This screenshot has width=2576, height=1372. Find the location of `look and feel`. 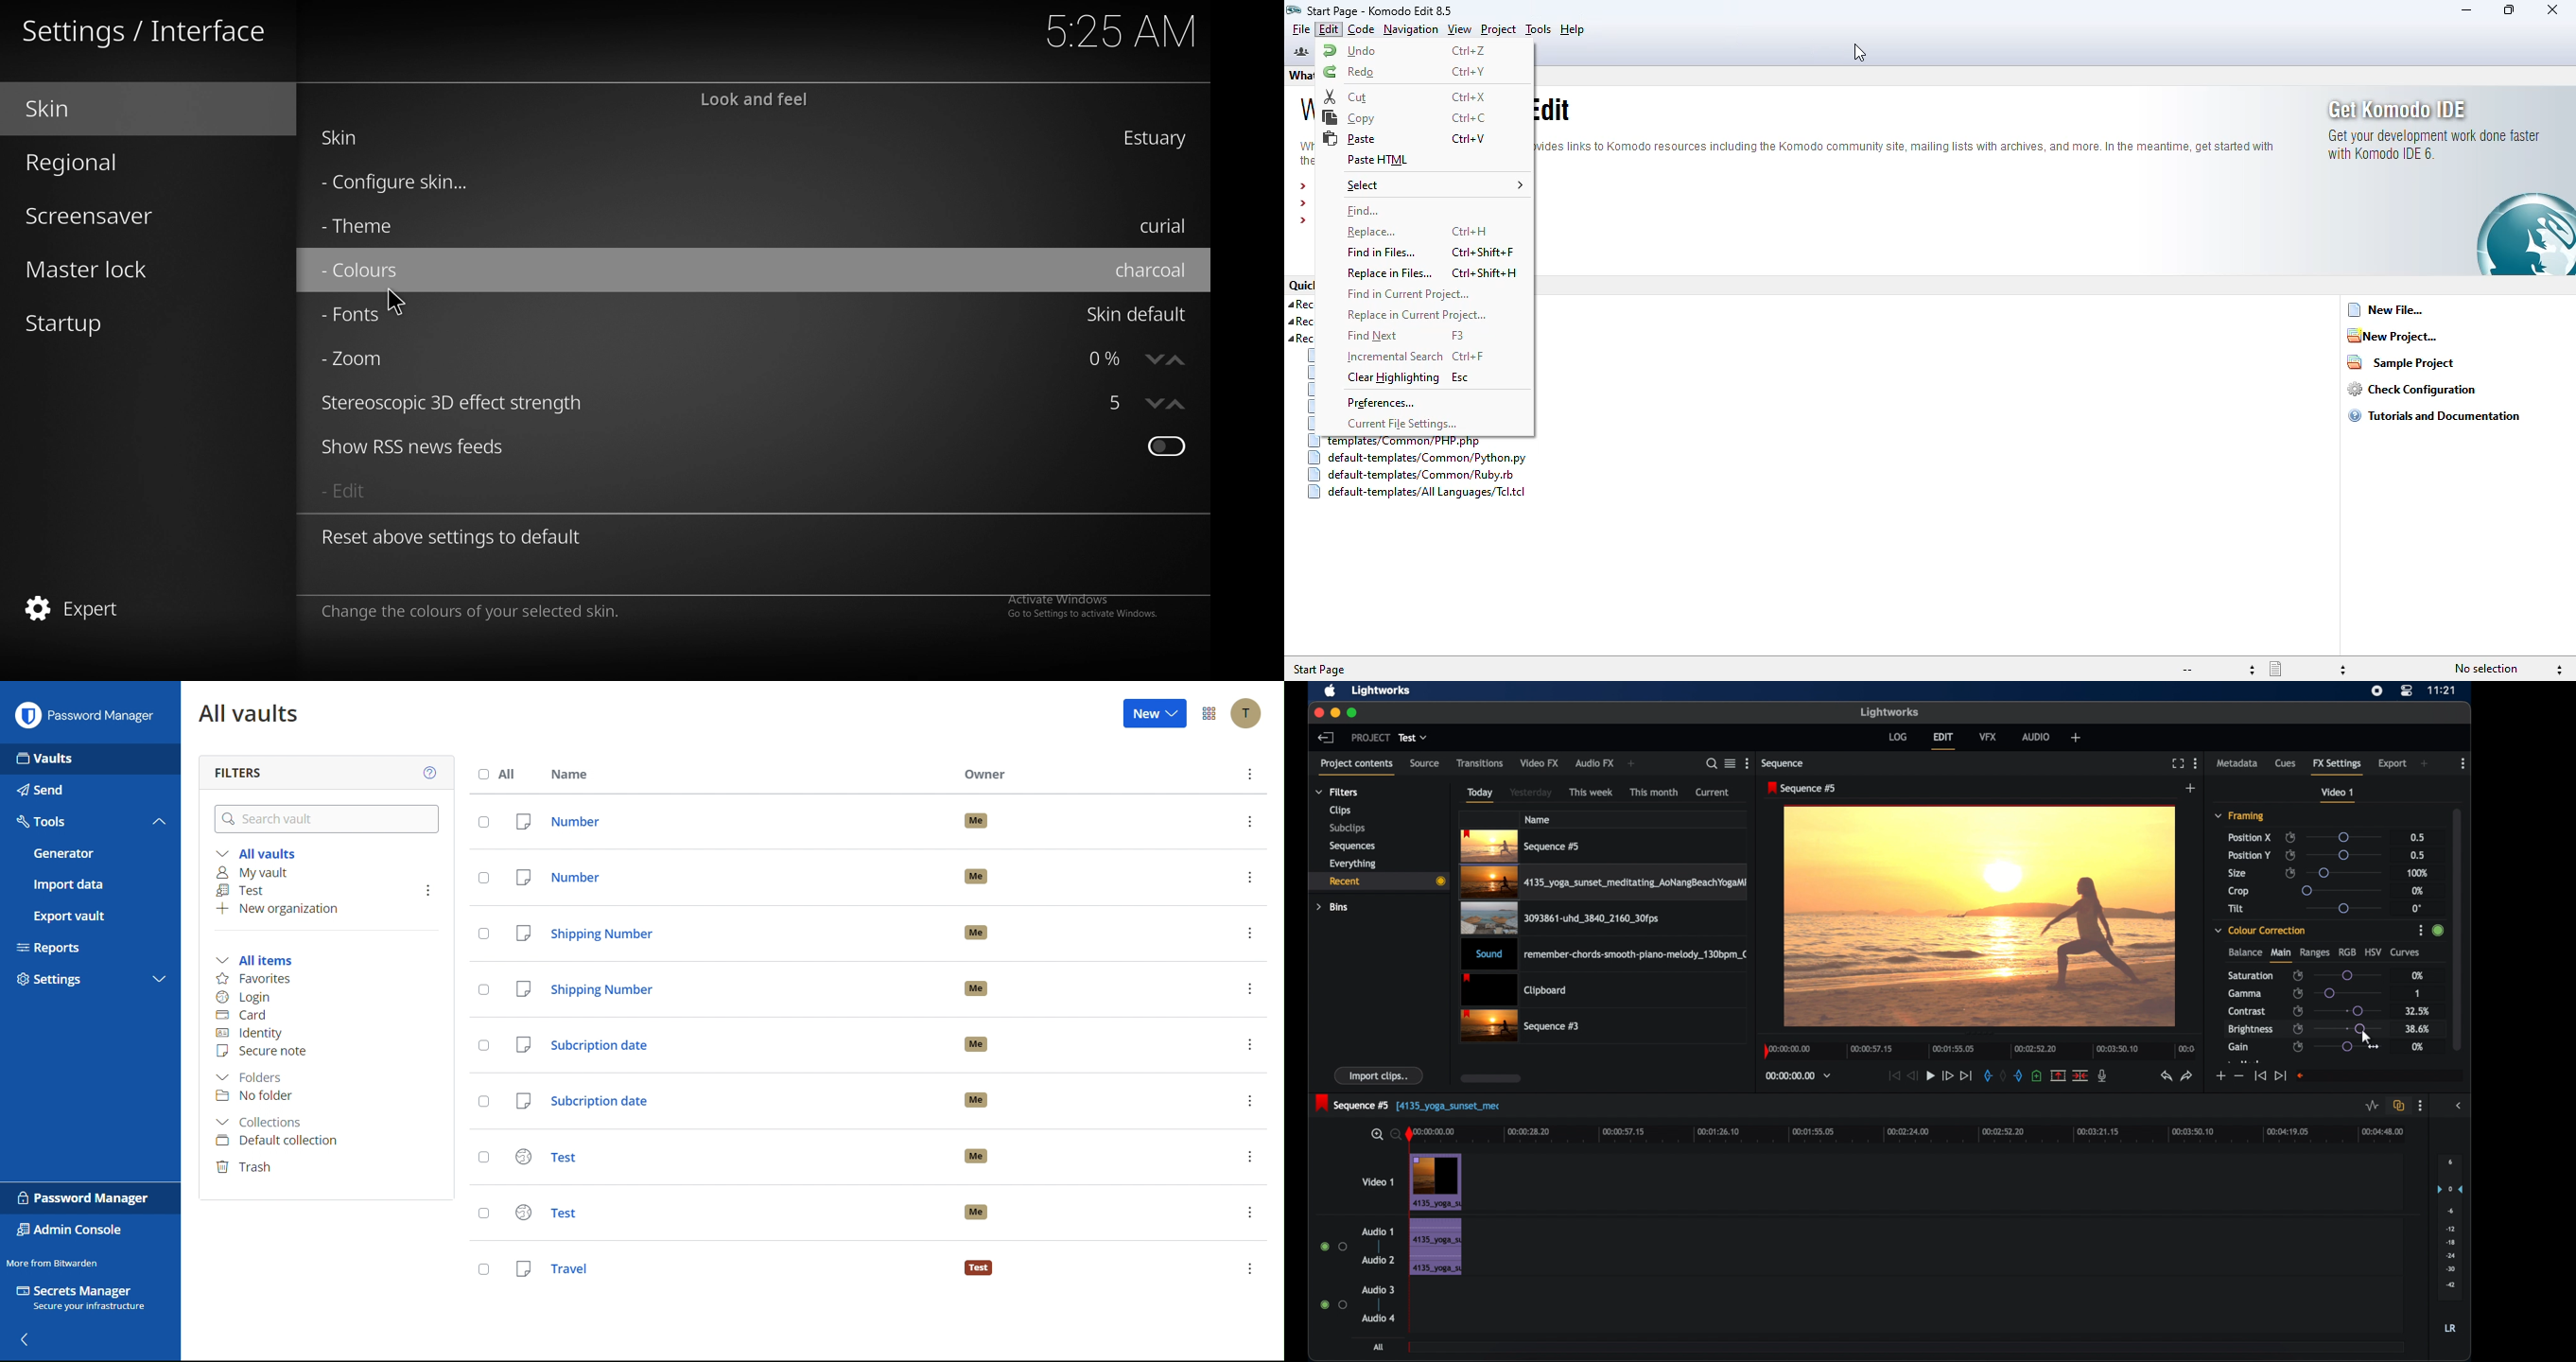

look and feel is located at coordinates (757, 99).